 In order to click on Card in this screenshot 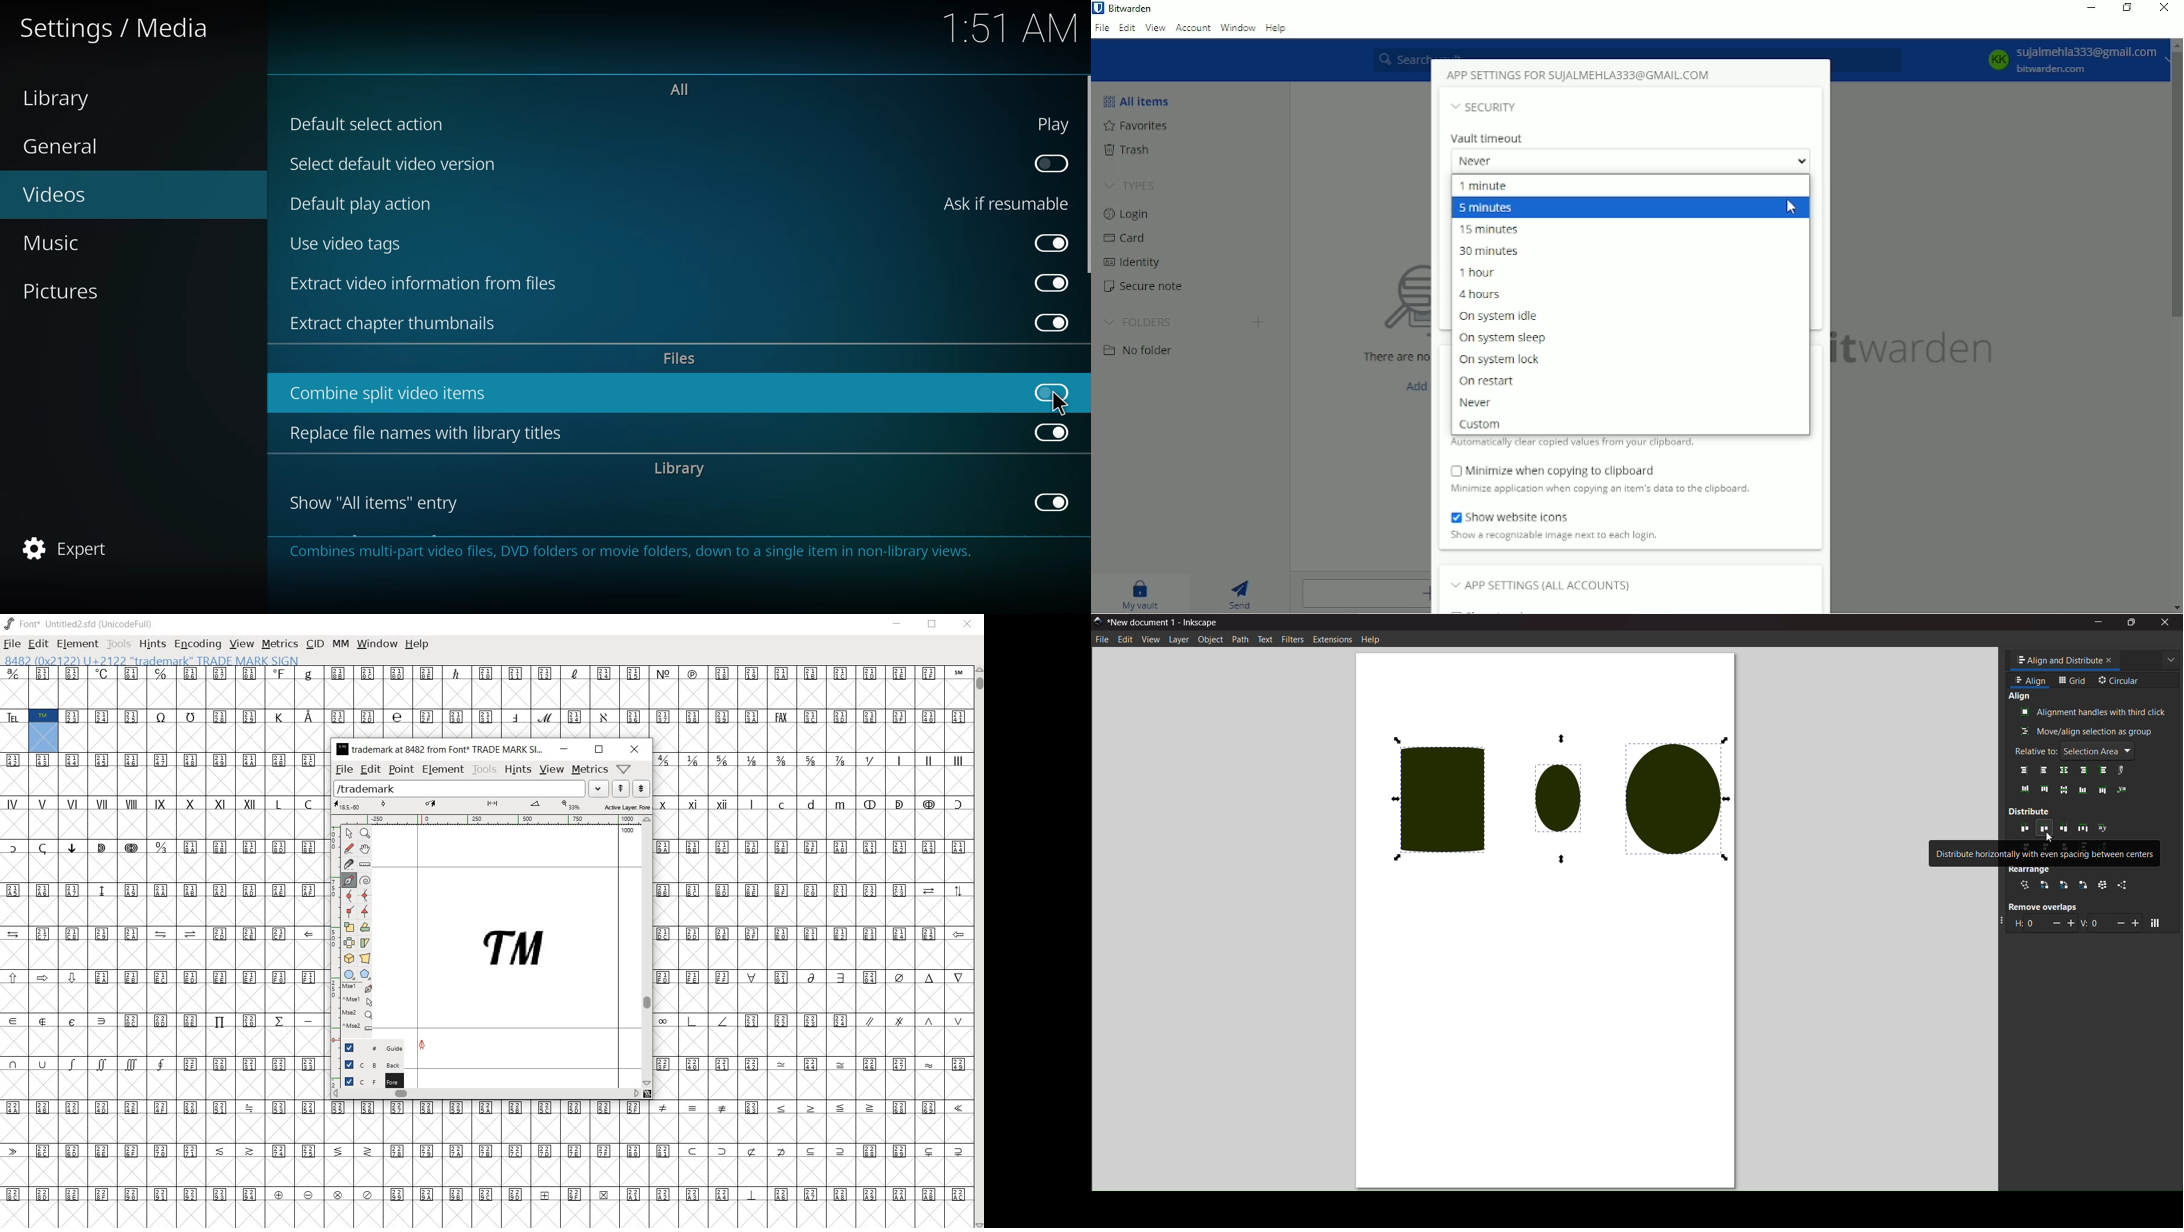, I will do `click(1128, 239)`.